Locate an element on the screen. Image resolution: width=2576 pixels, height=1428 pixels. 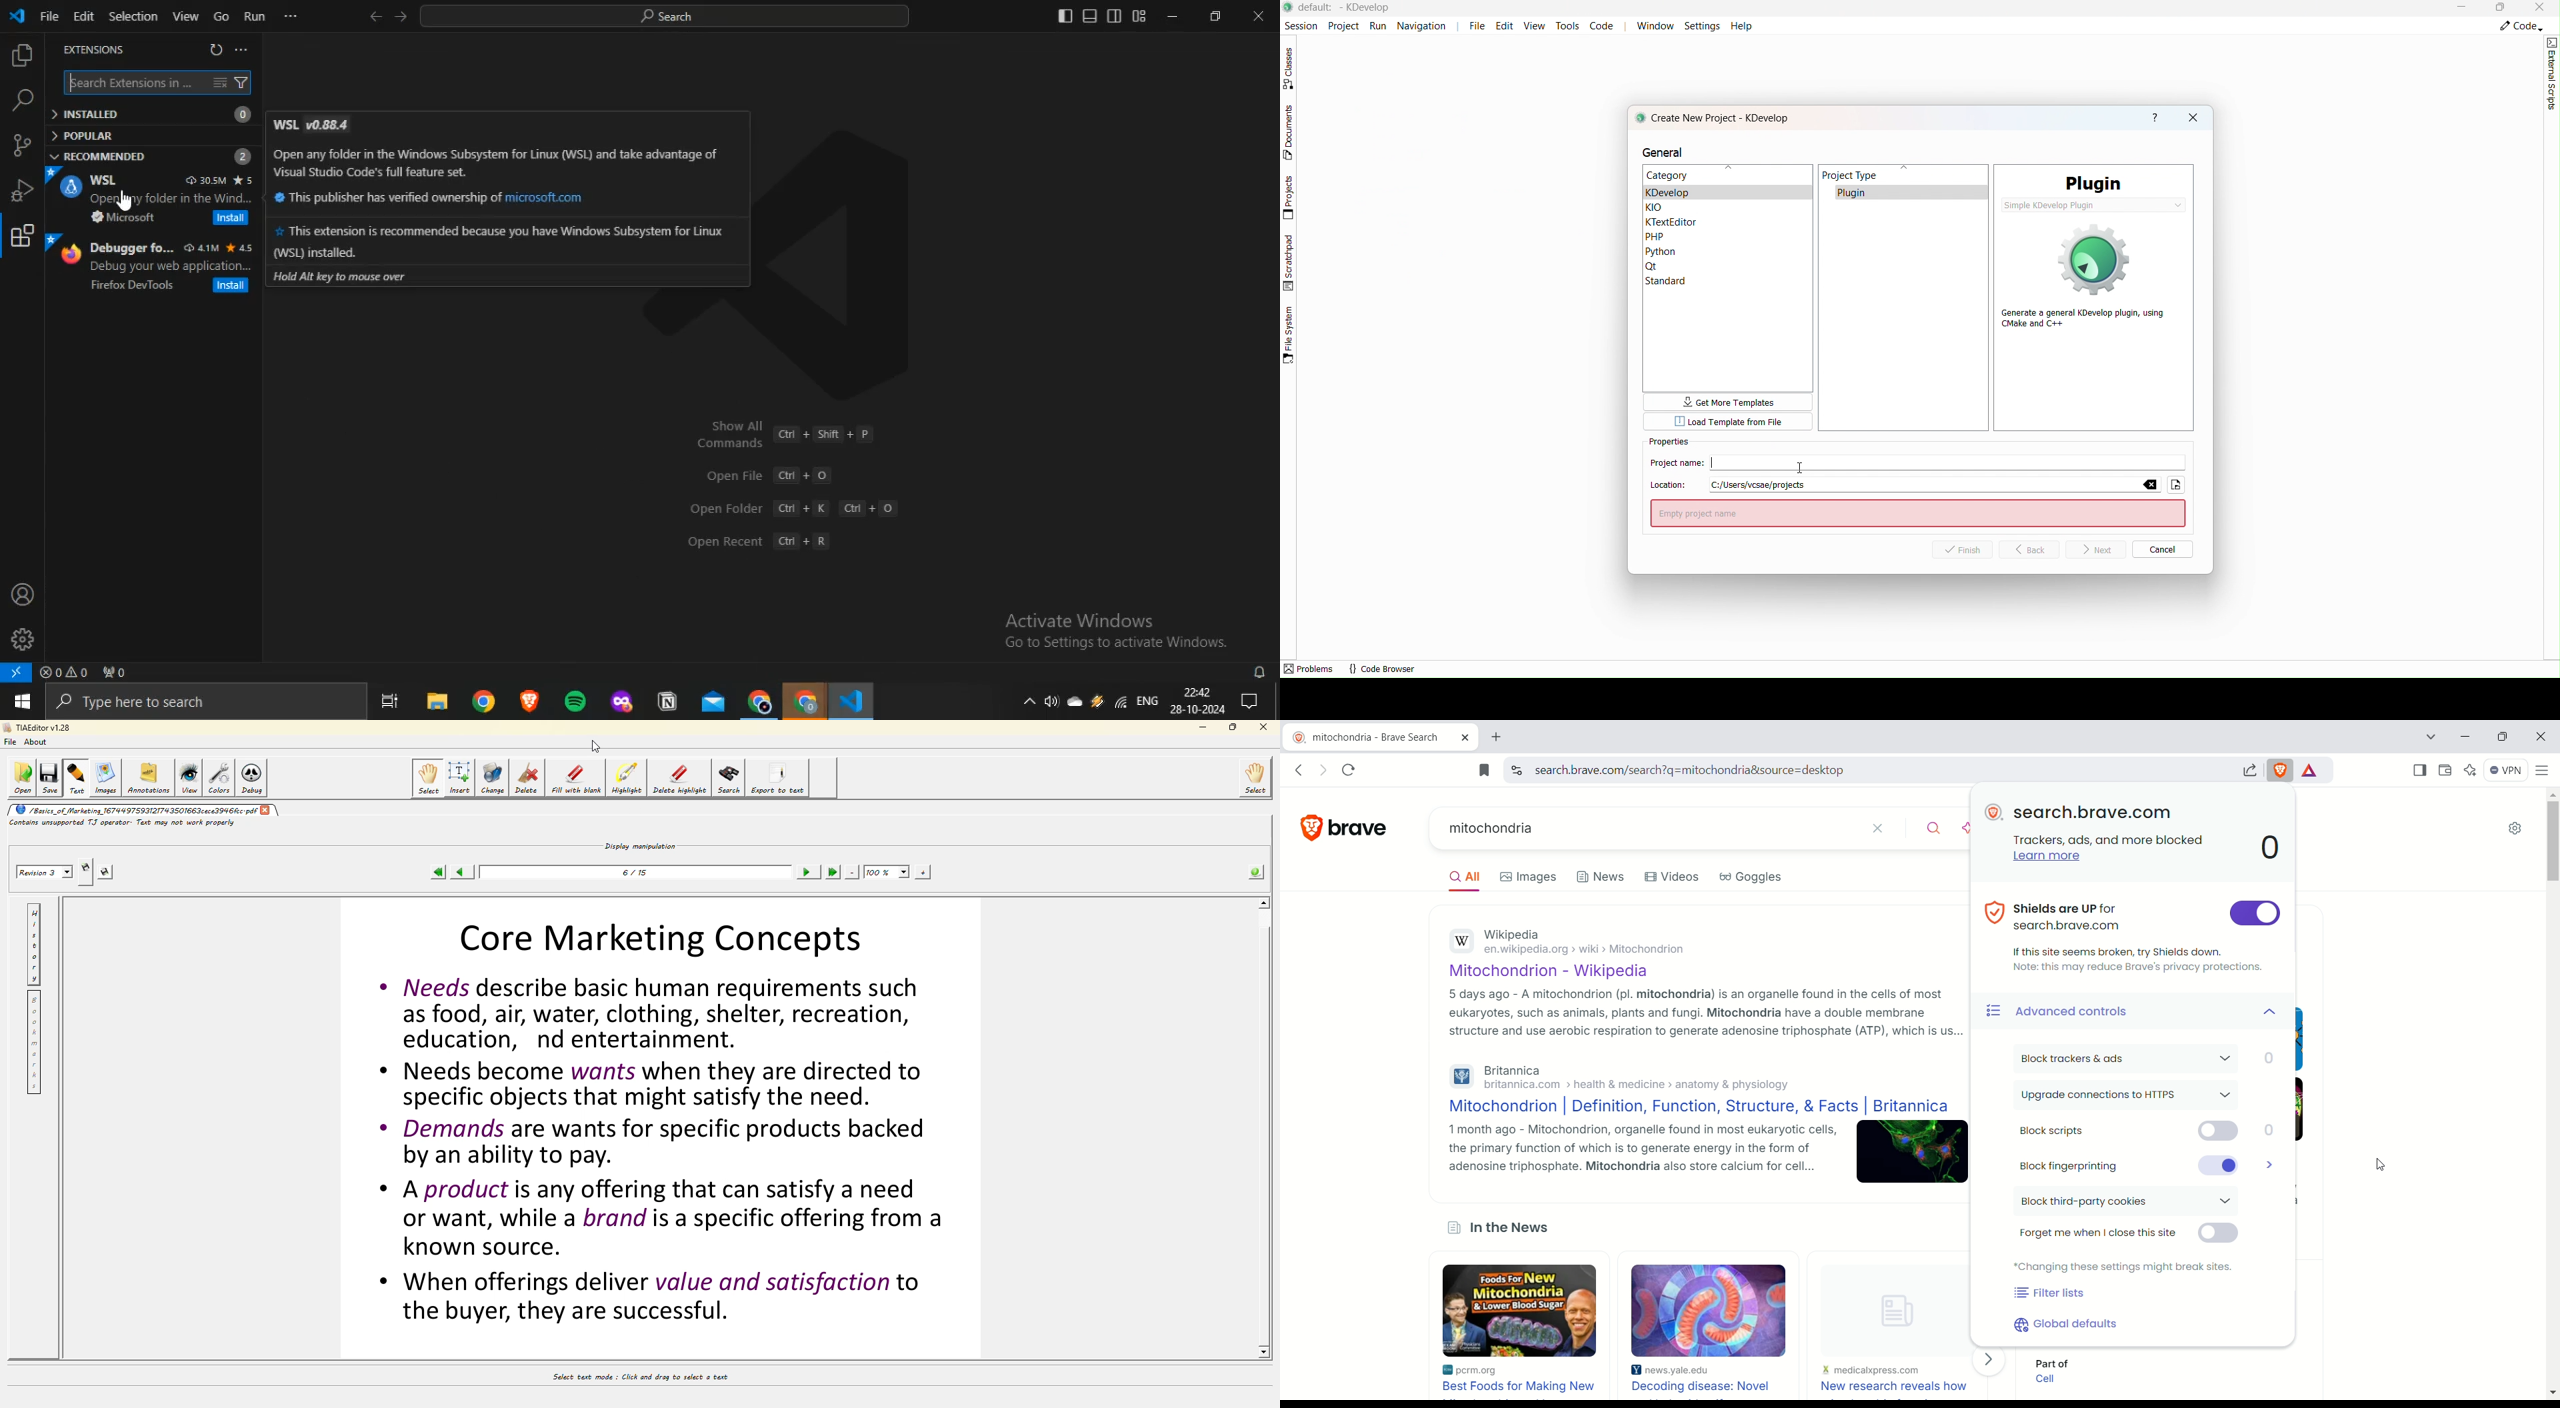
VPN is located at coordinates (2507, 772).